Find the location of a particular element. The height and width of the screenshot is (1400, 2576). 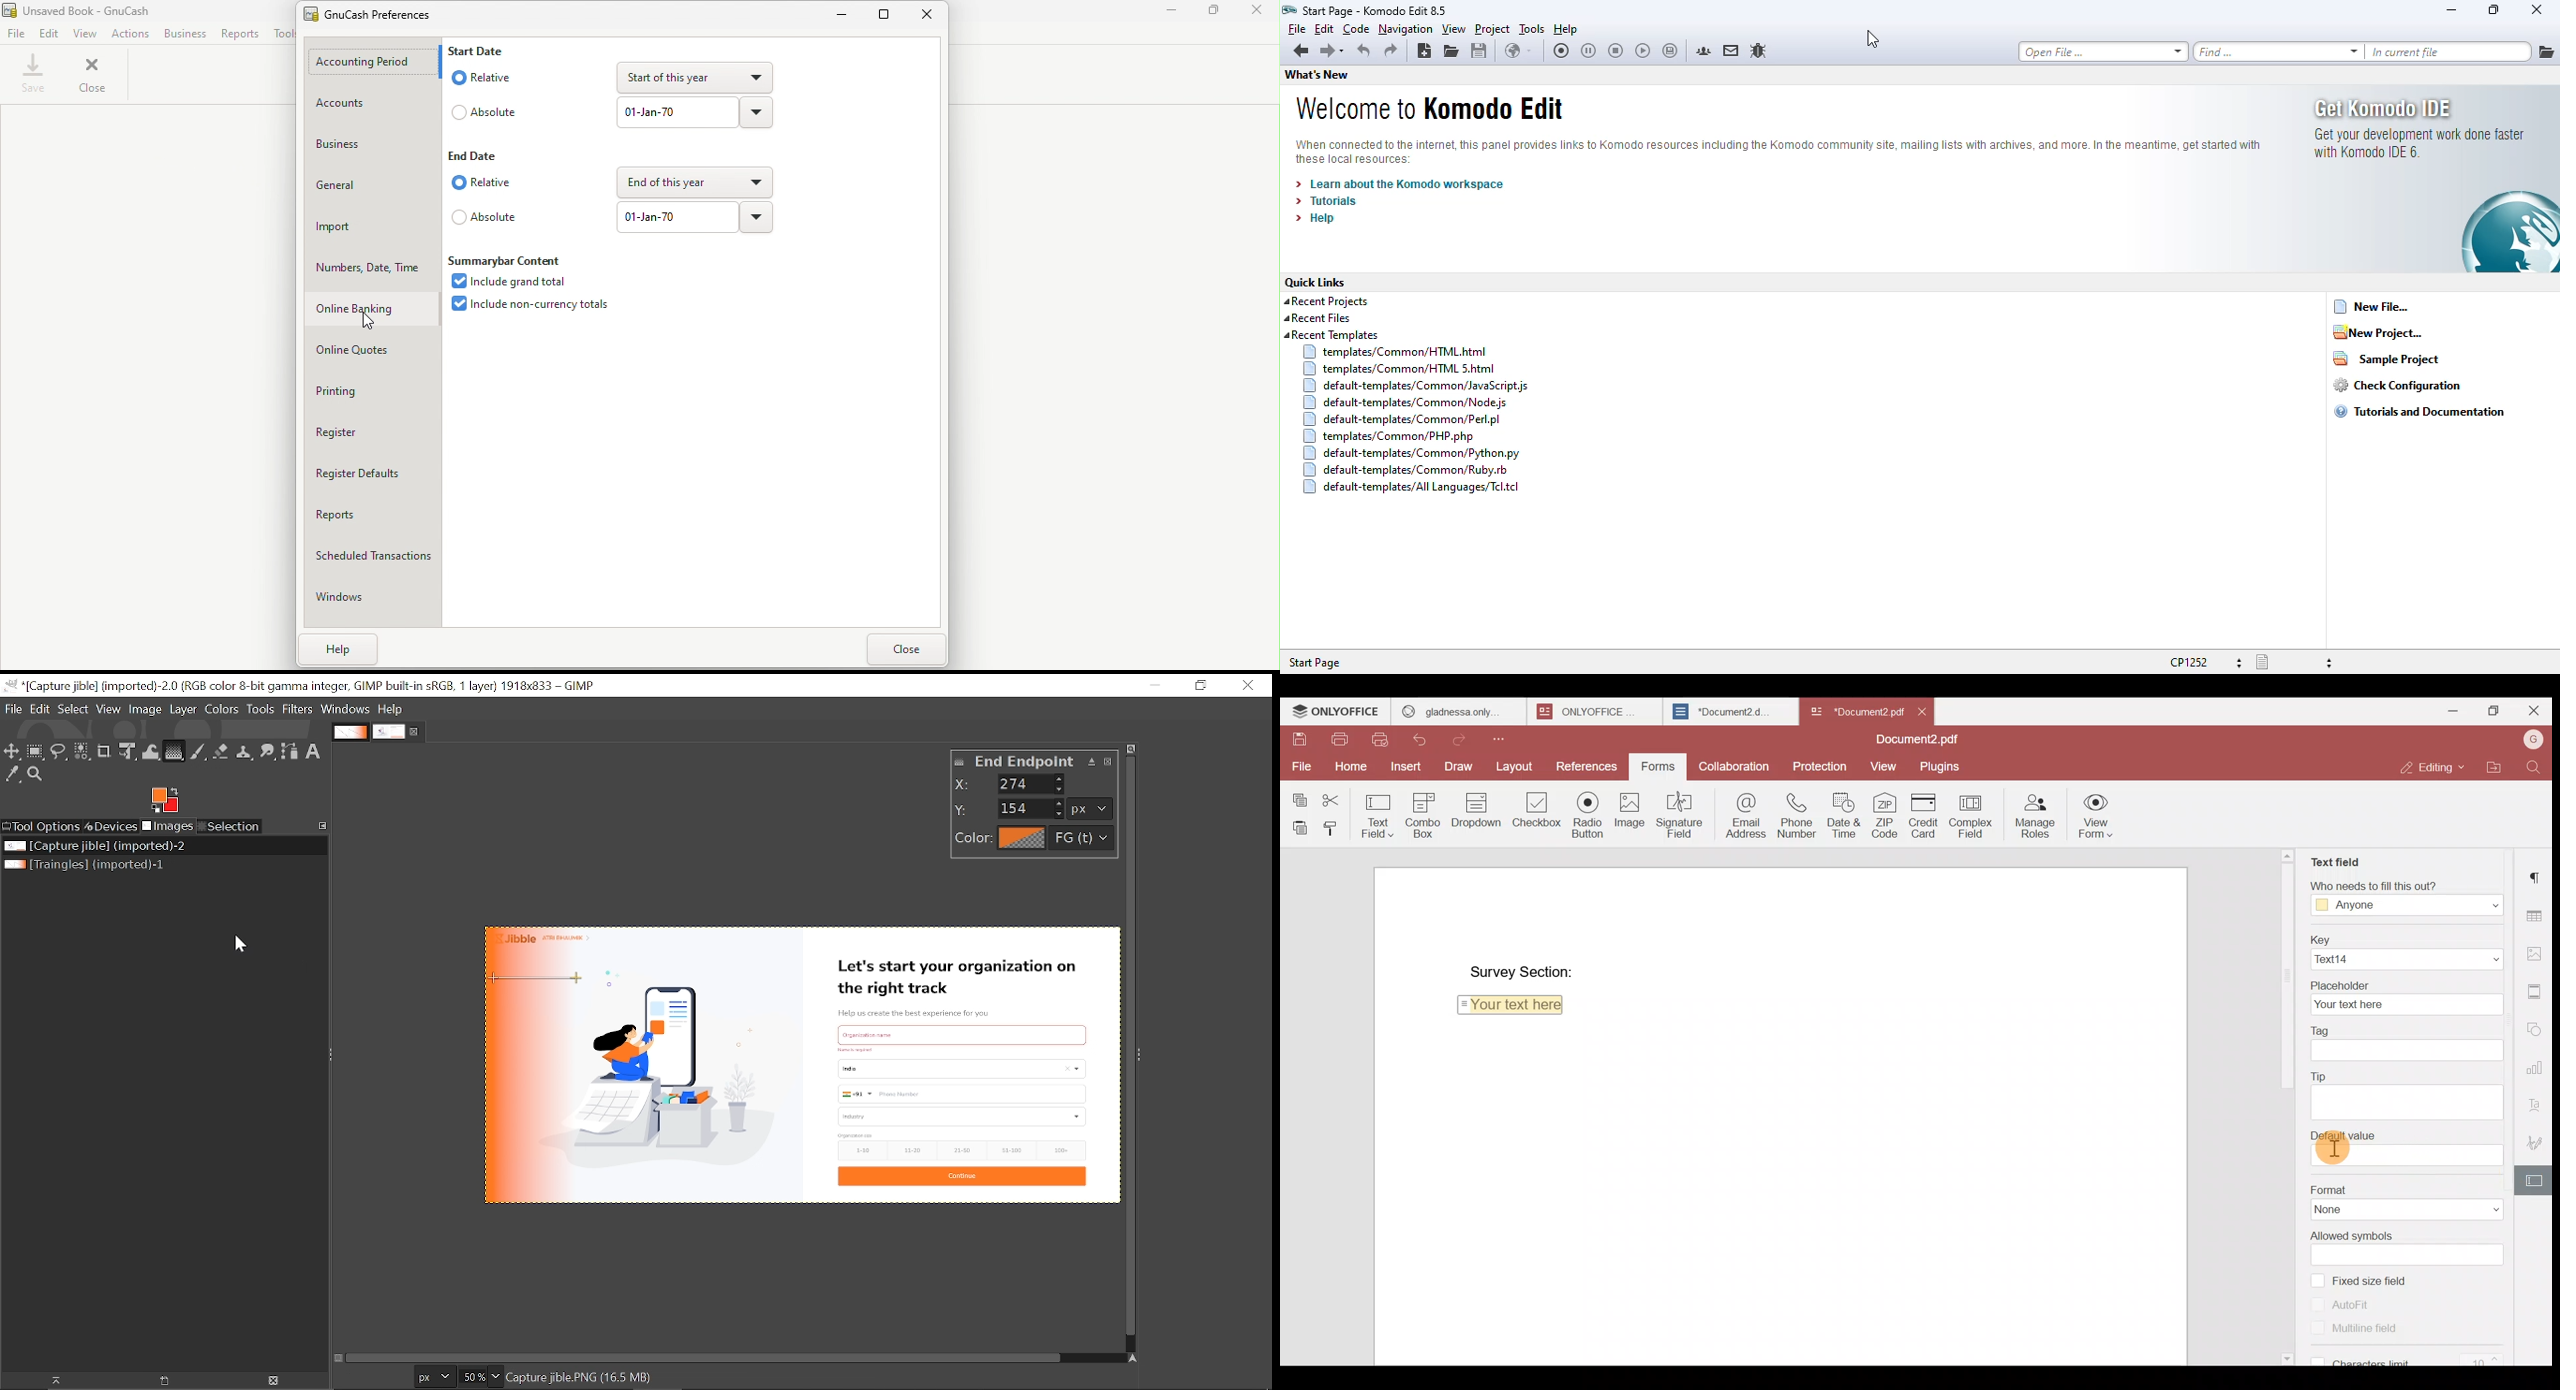

Shapes settings is located at coordinates (2538, 1029).